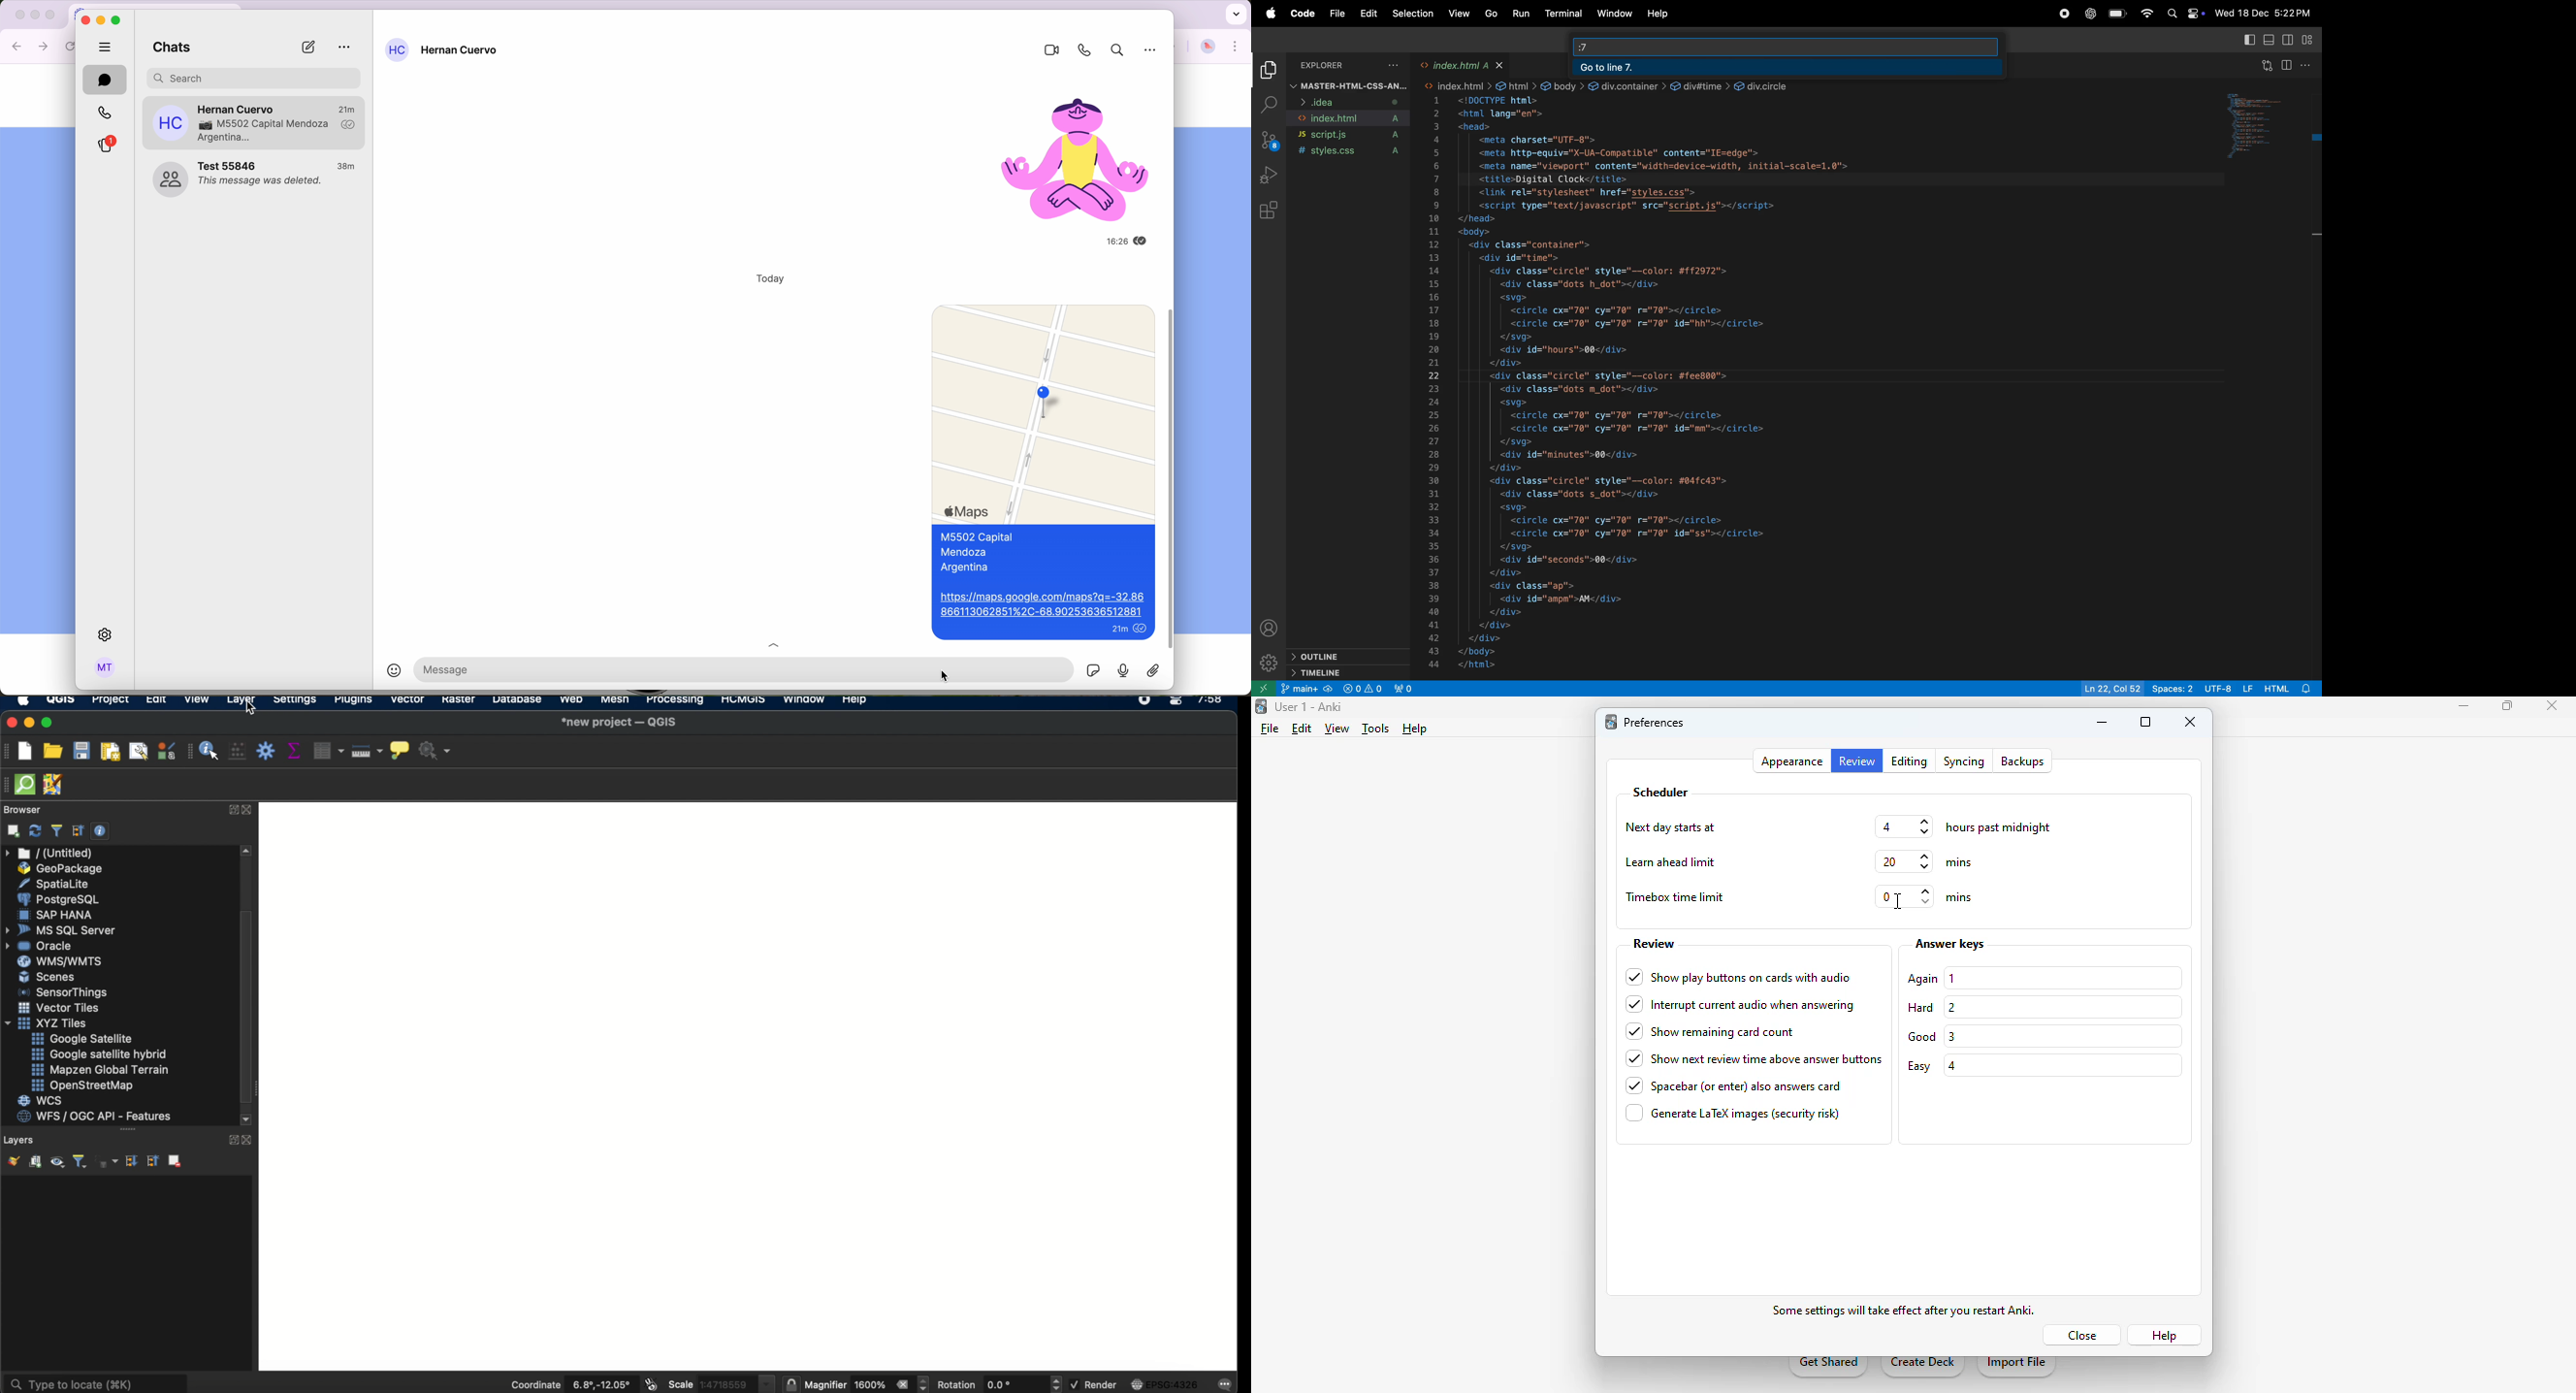 This screenshot has width=2576, height=1400. I want to click on answer keys, so click(1949, 944).